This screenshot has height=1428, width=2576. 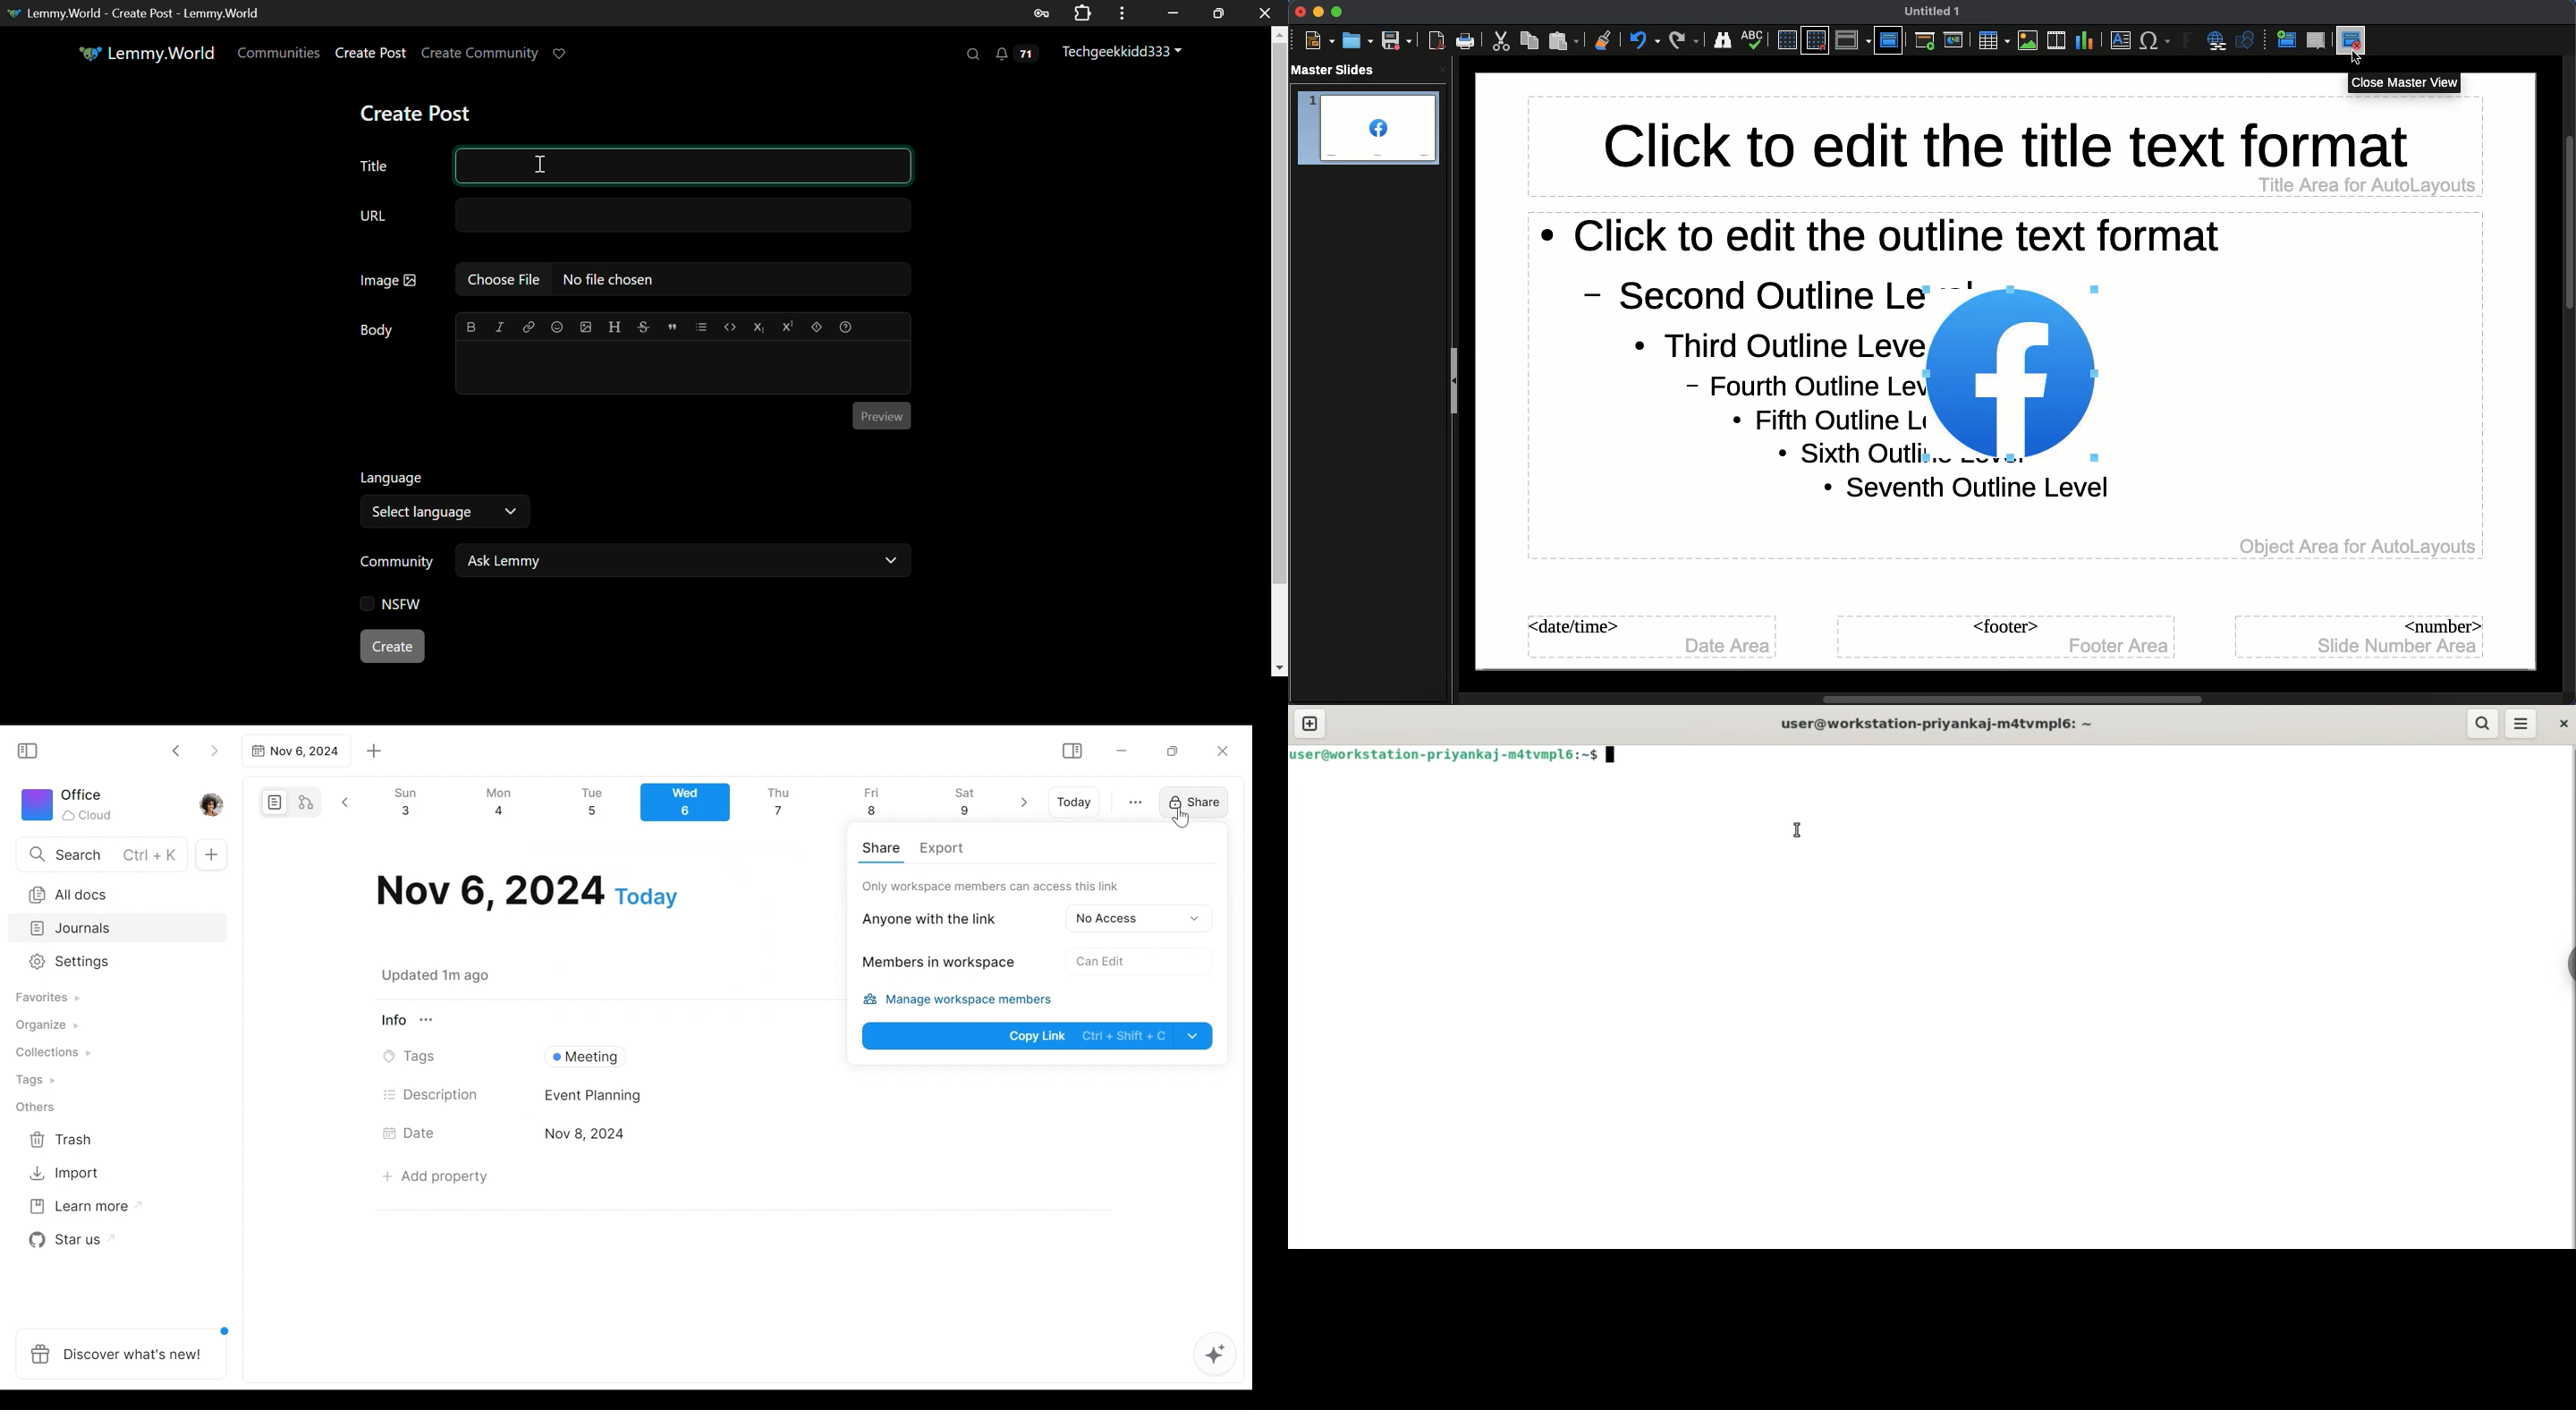 What do you see at coordinates (1606, 41) in the screenshot?
I see `Clone formatting` at bounding box center [1606, 41].